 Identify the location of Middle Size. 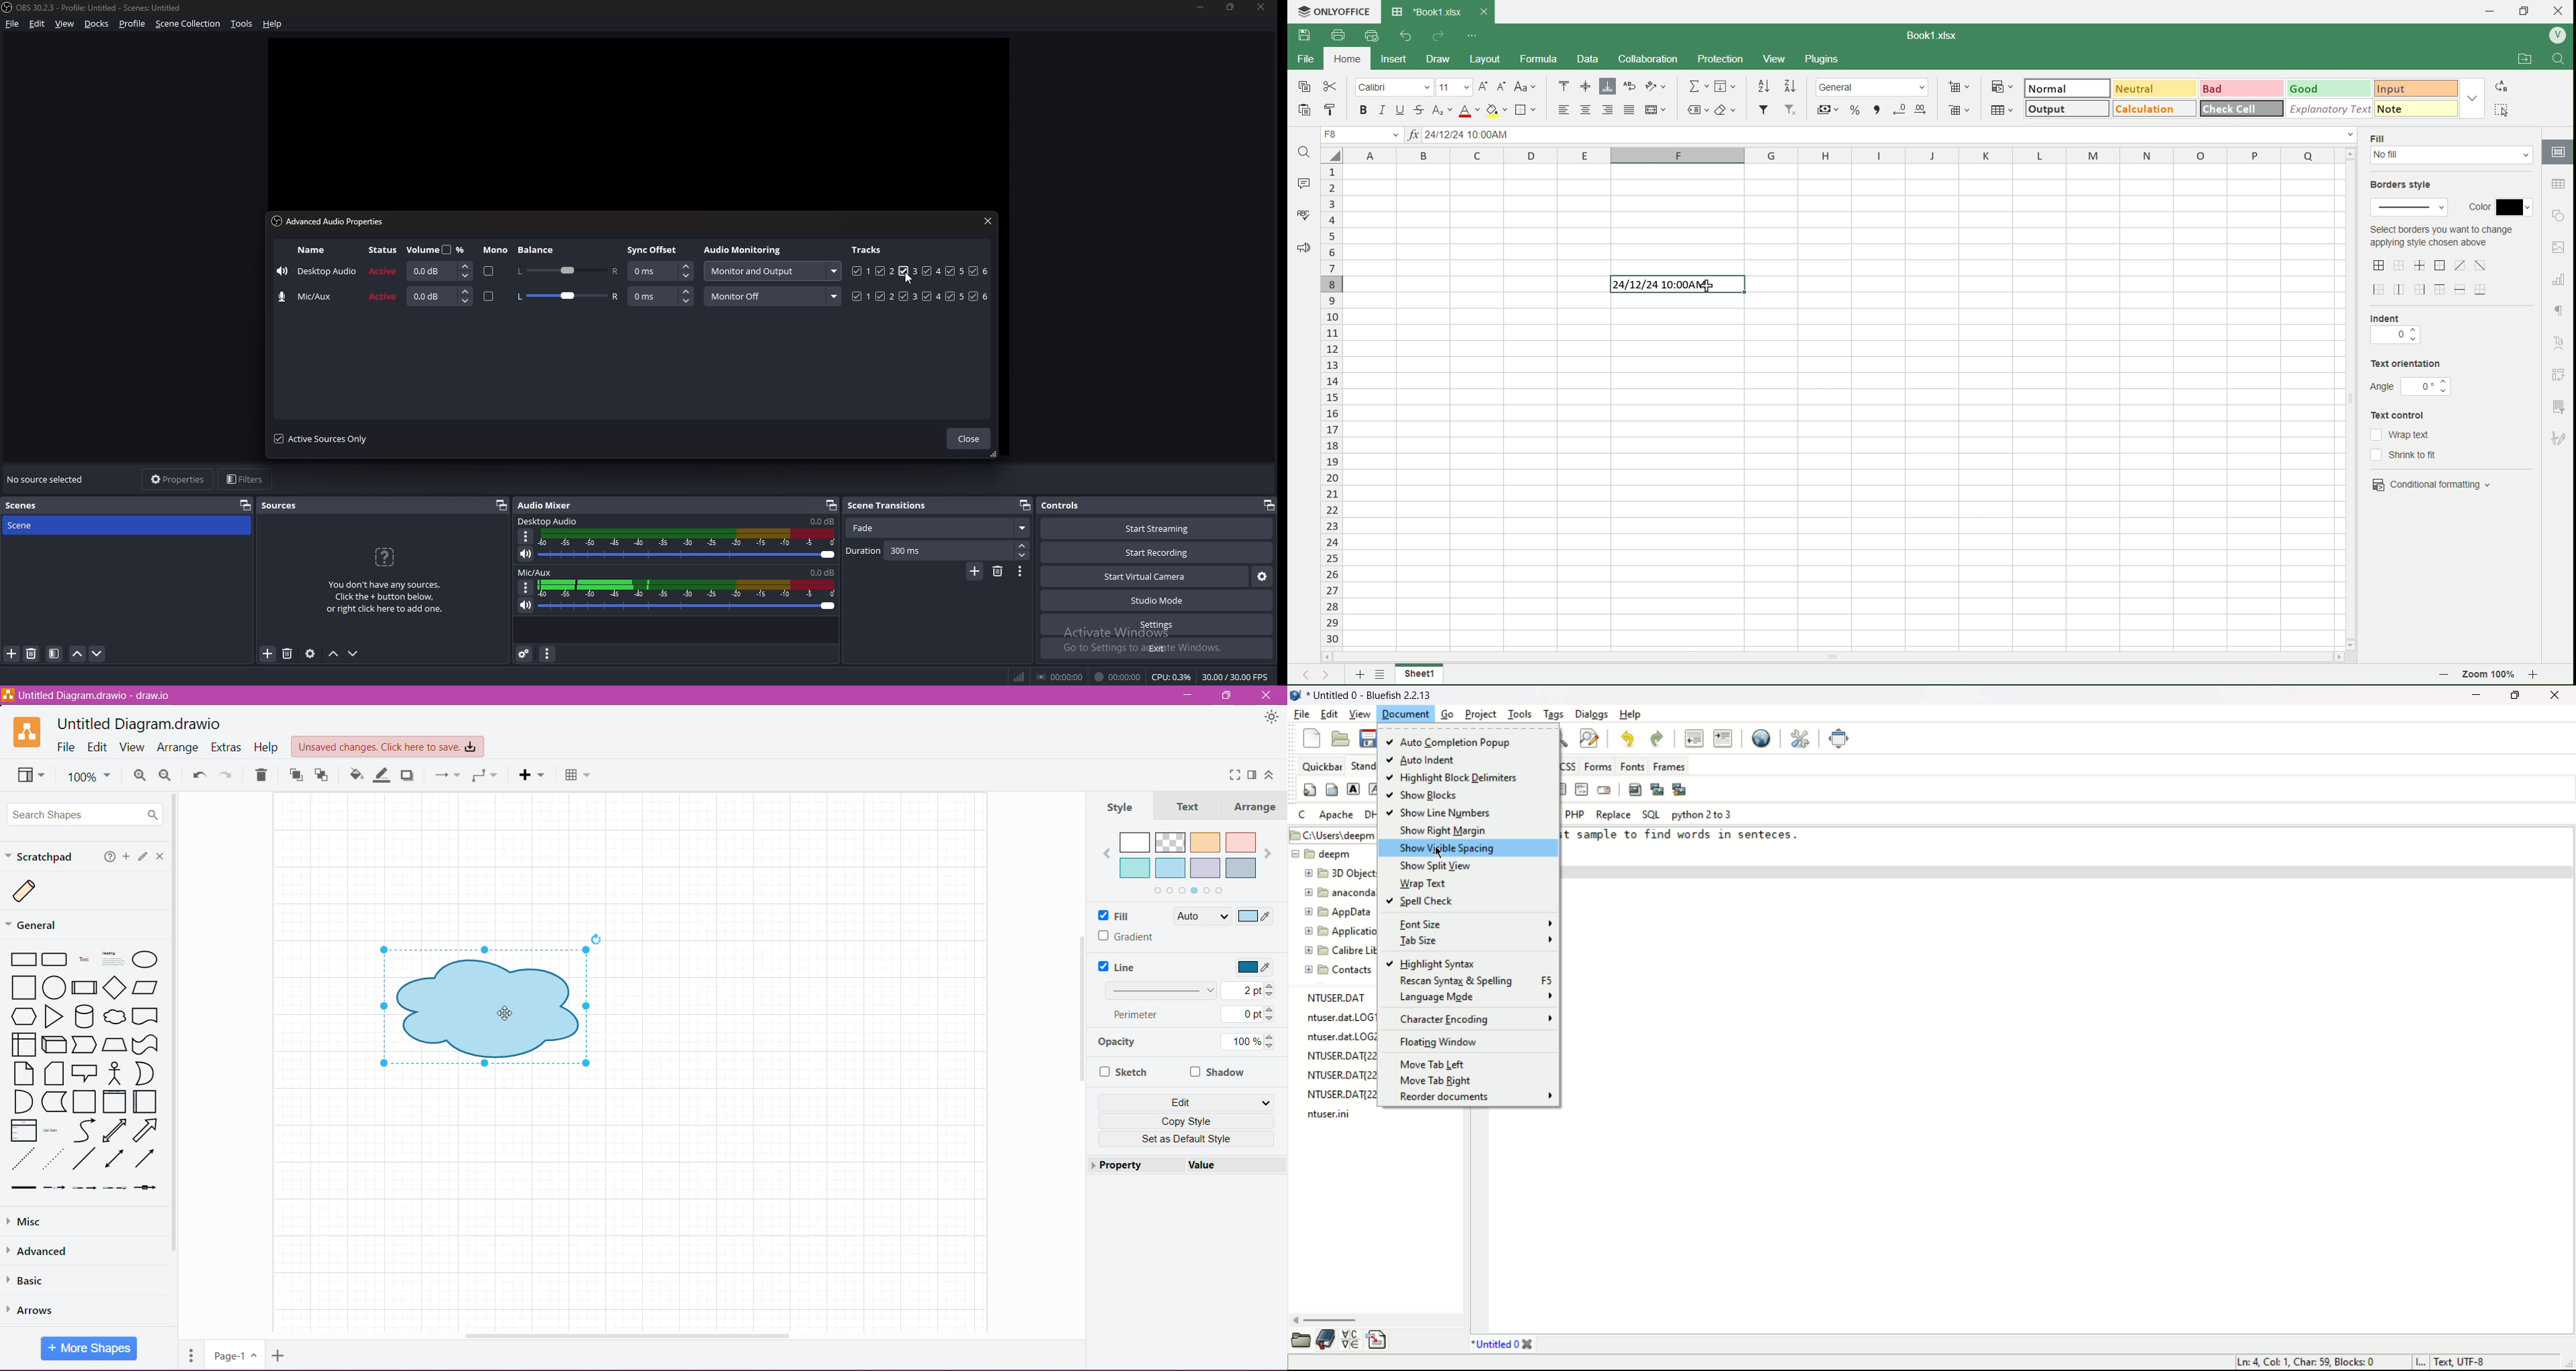
(1584, 86).